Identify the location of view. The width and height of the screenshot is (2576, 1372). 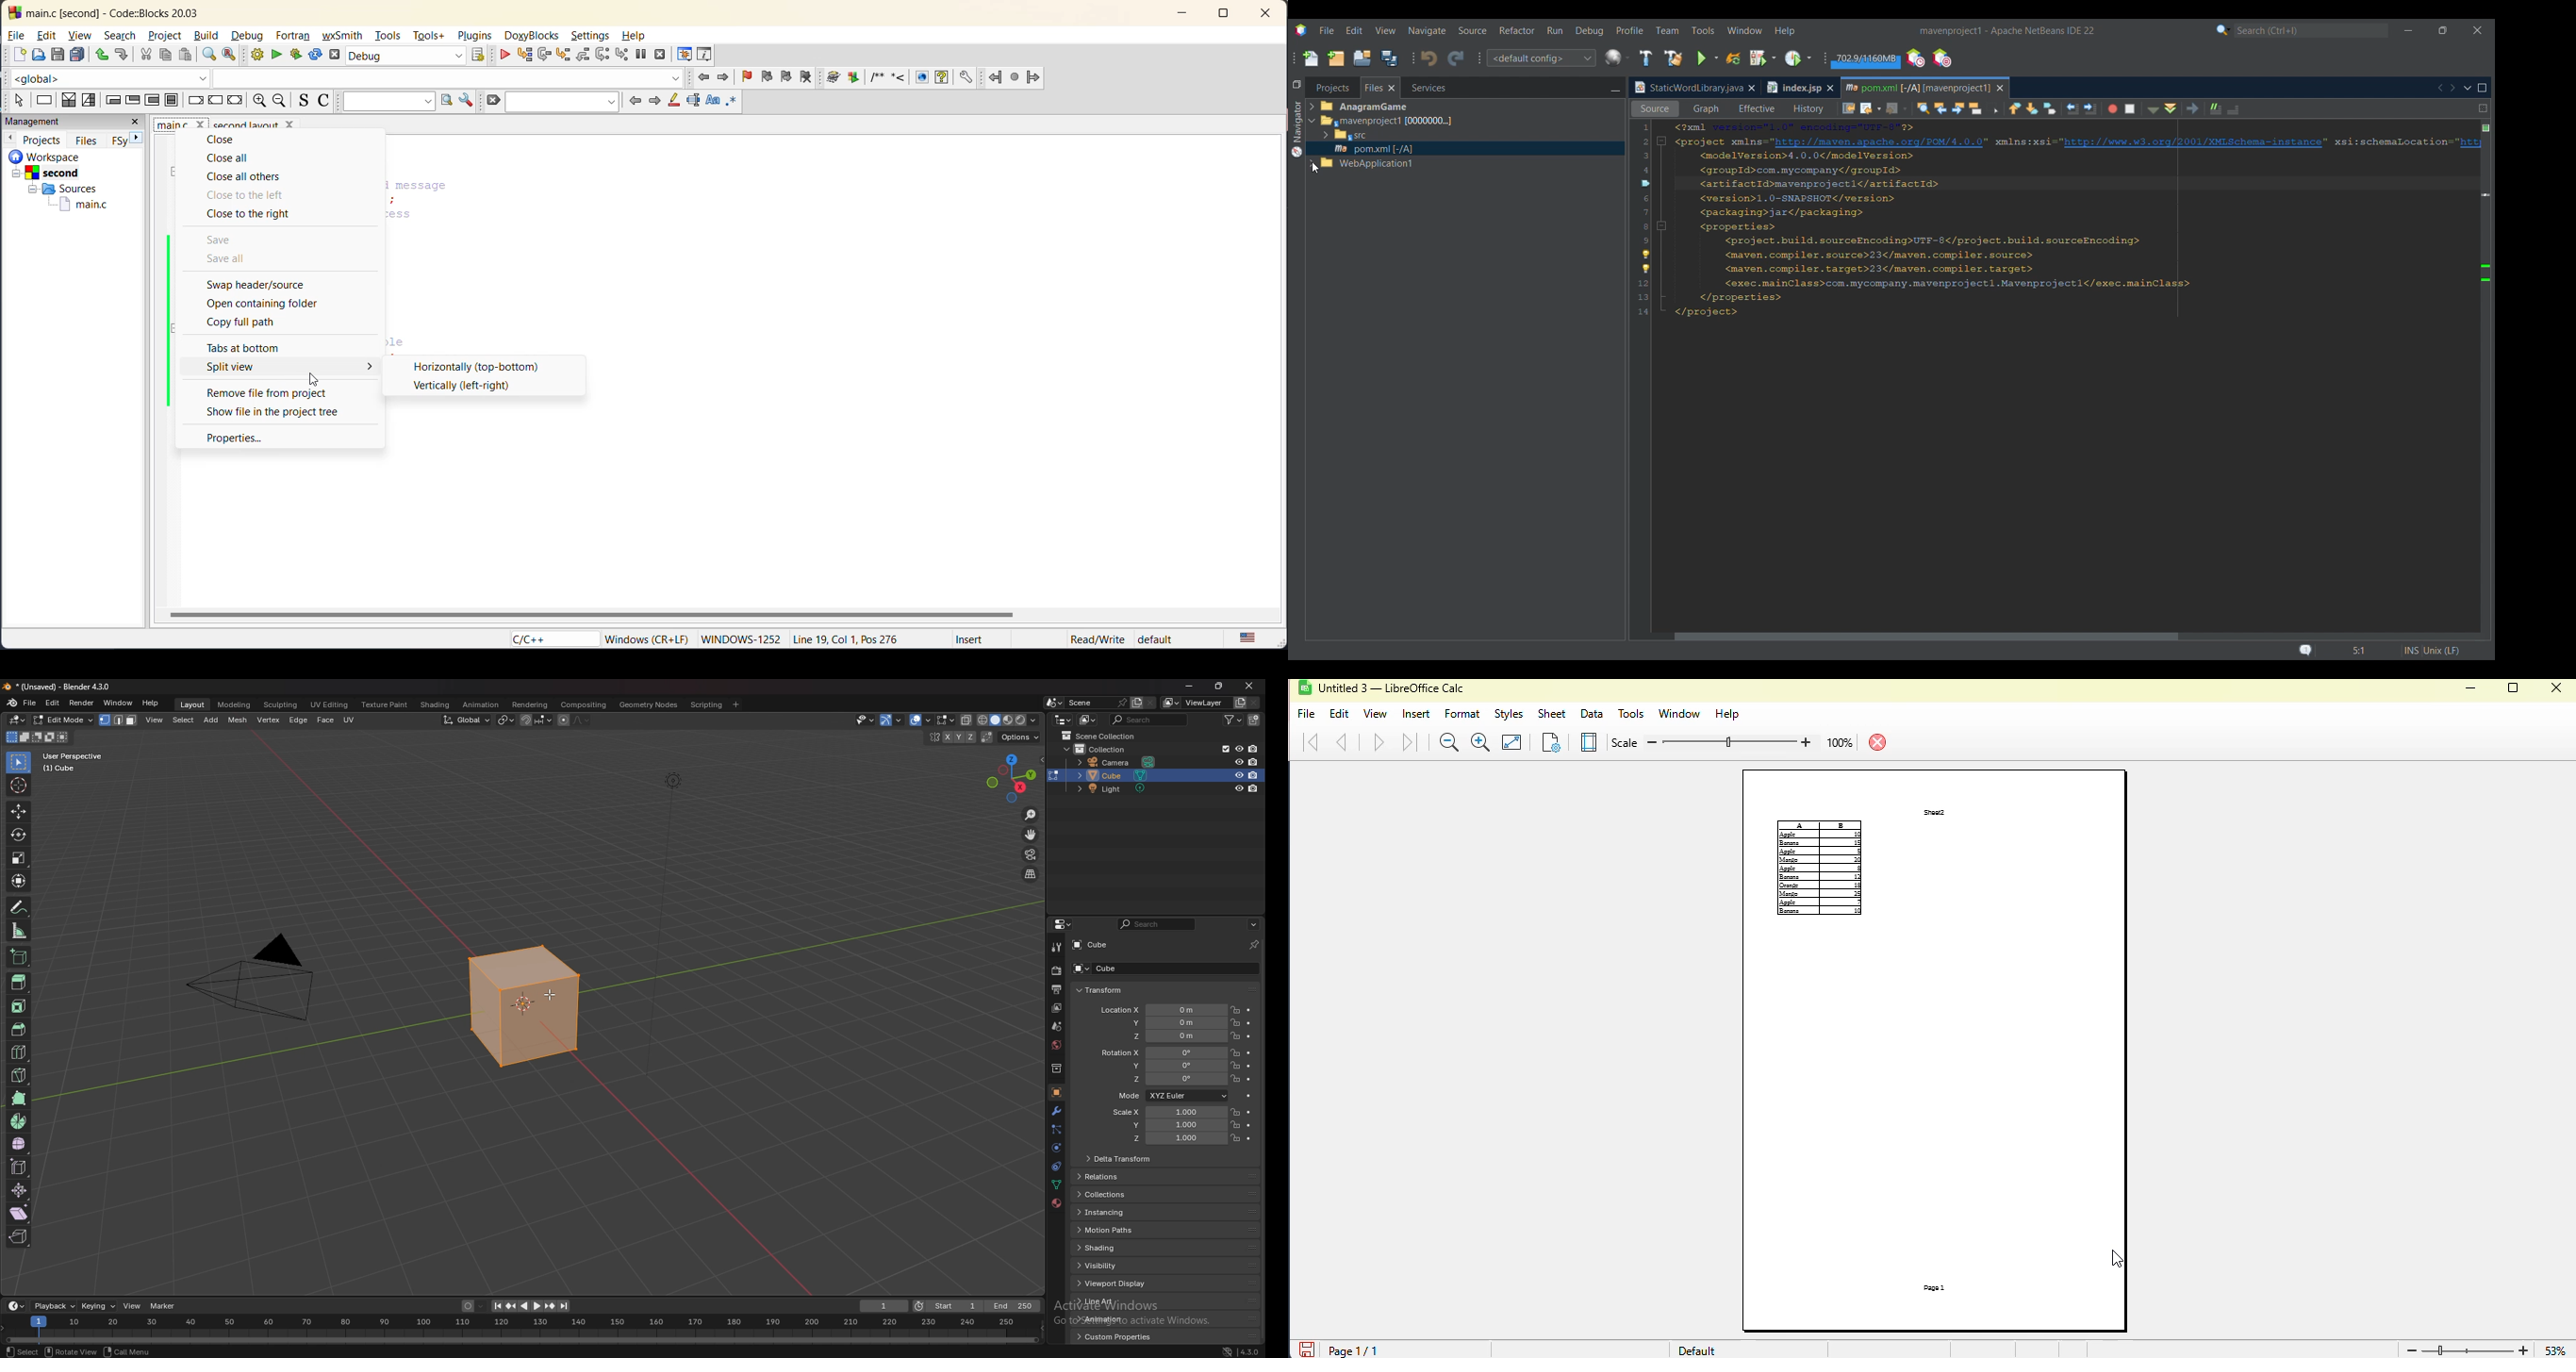
(155, 720).